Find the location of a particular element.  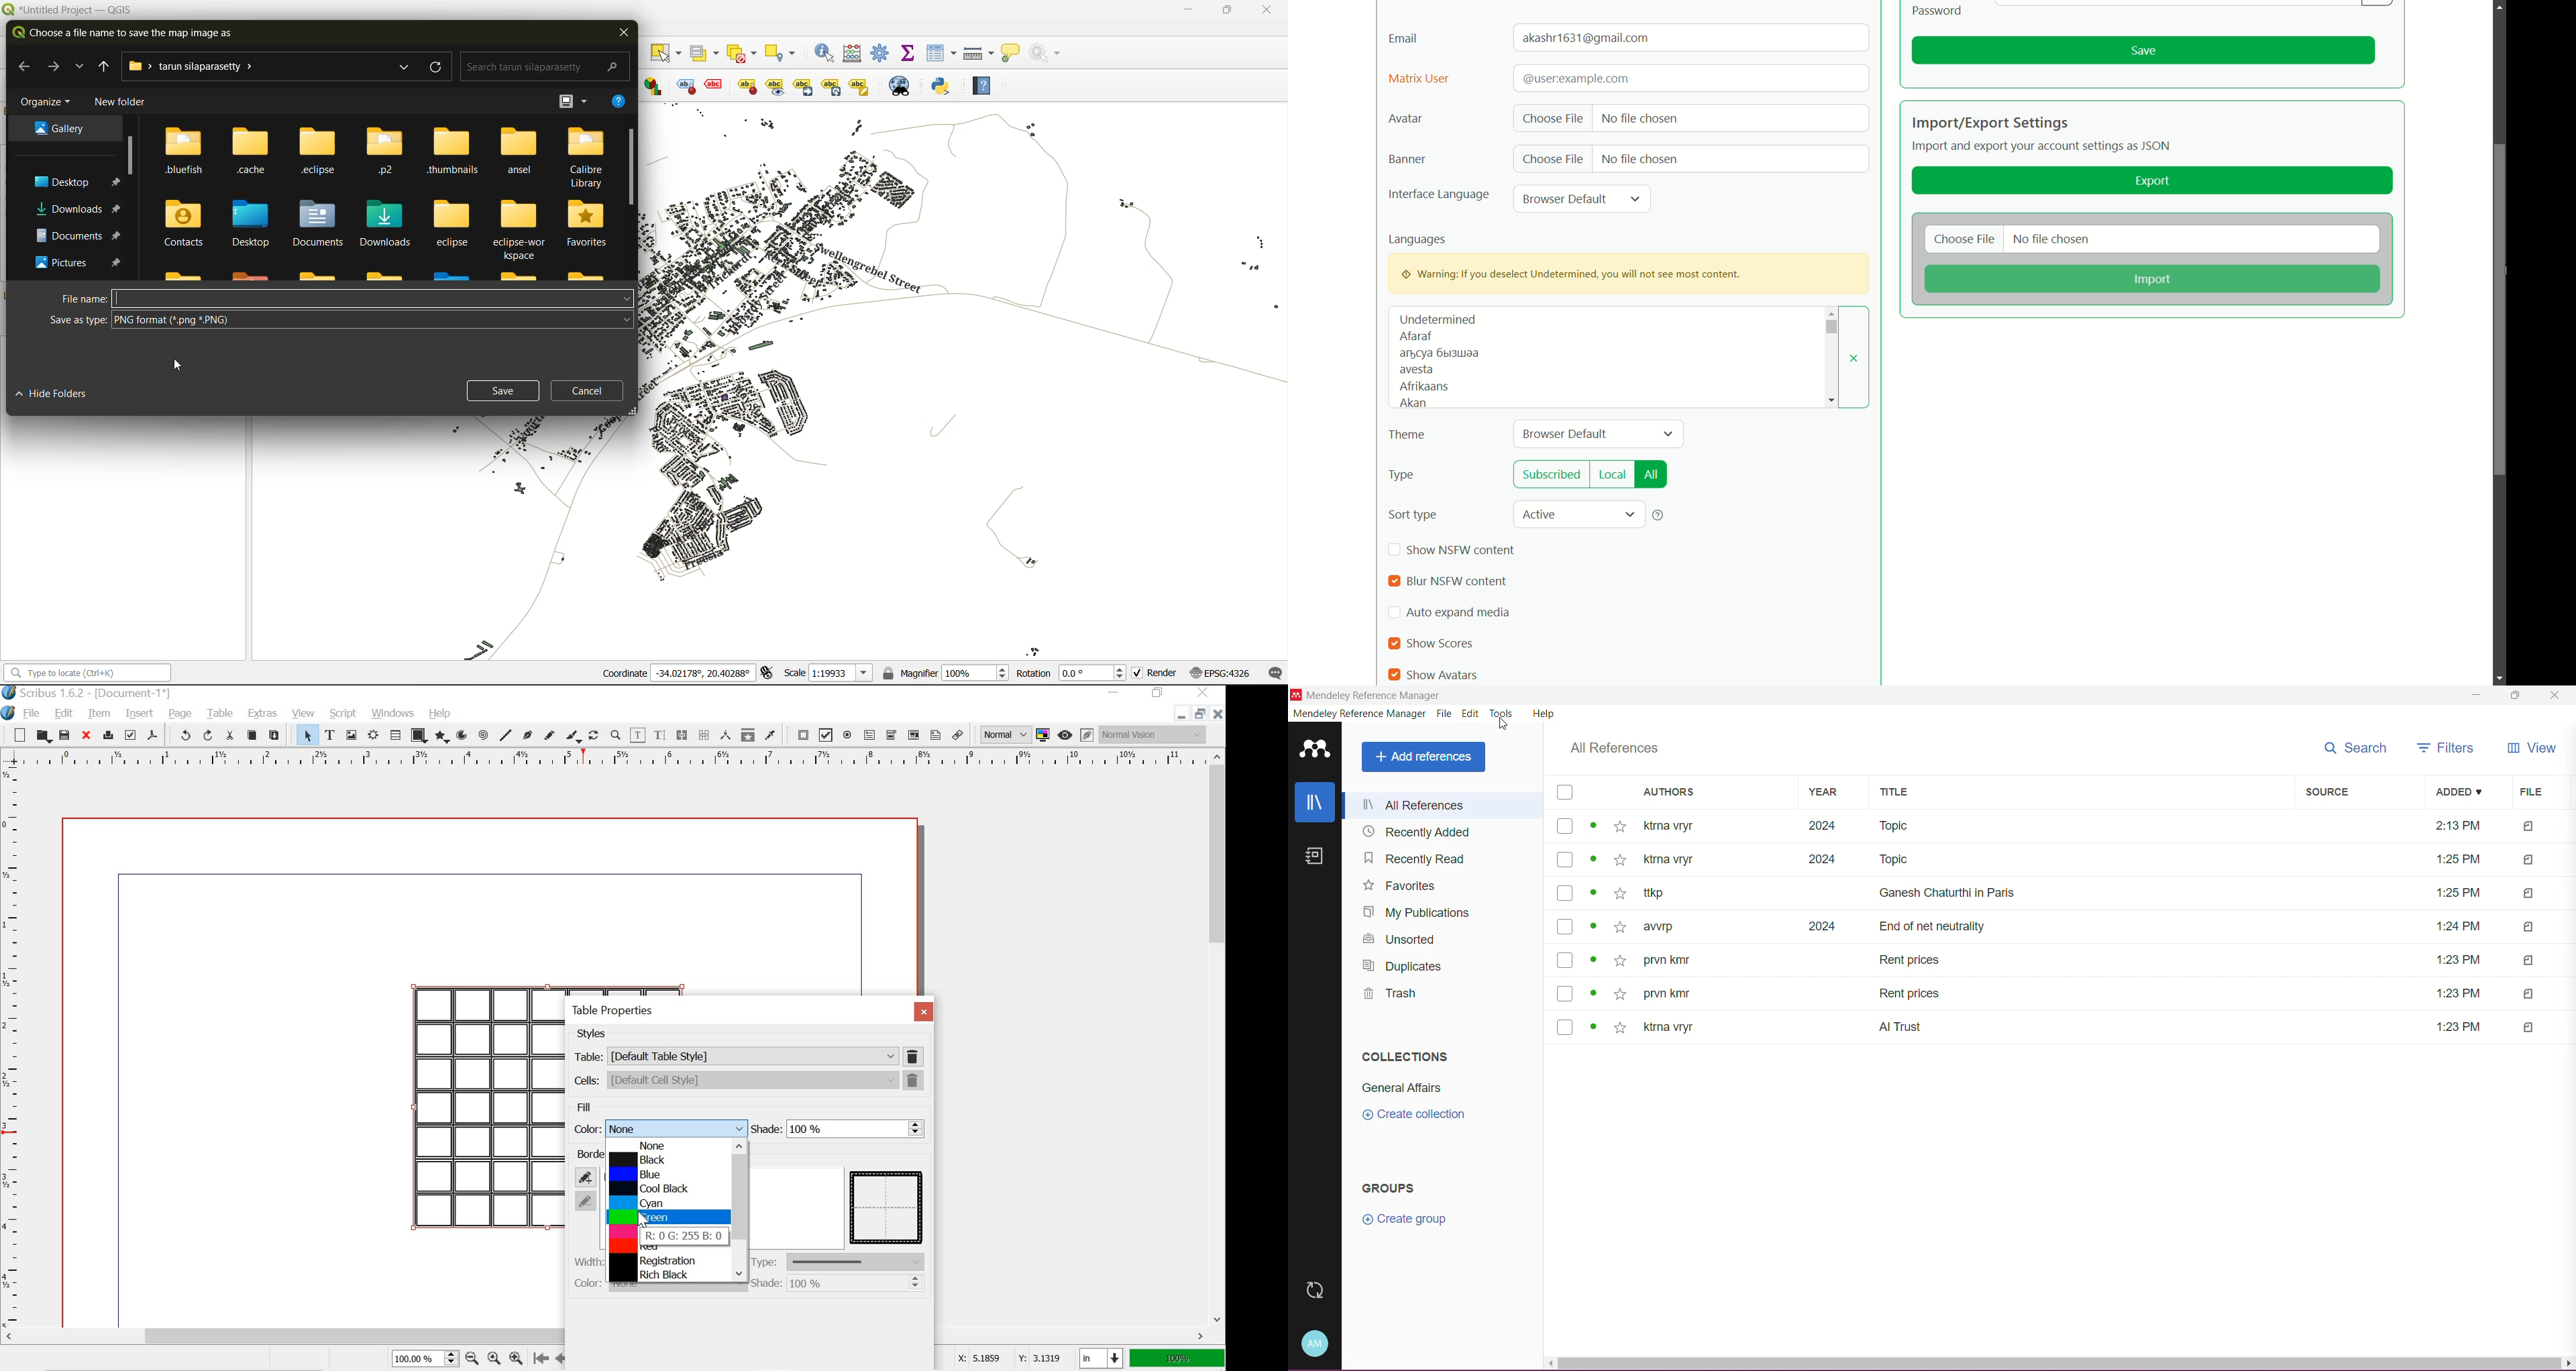

width: 0.00 pt is located at coordinates (589, 1262).